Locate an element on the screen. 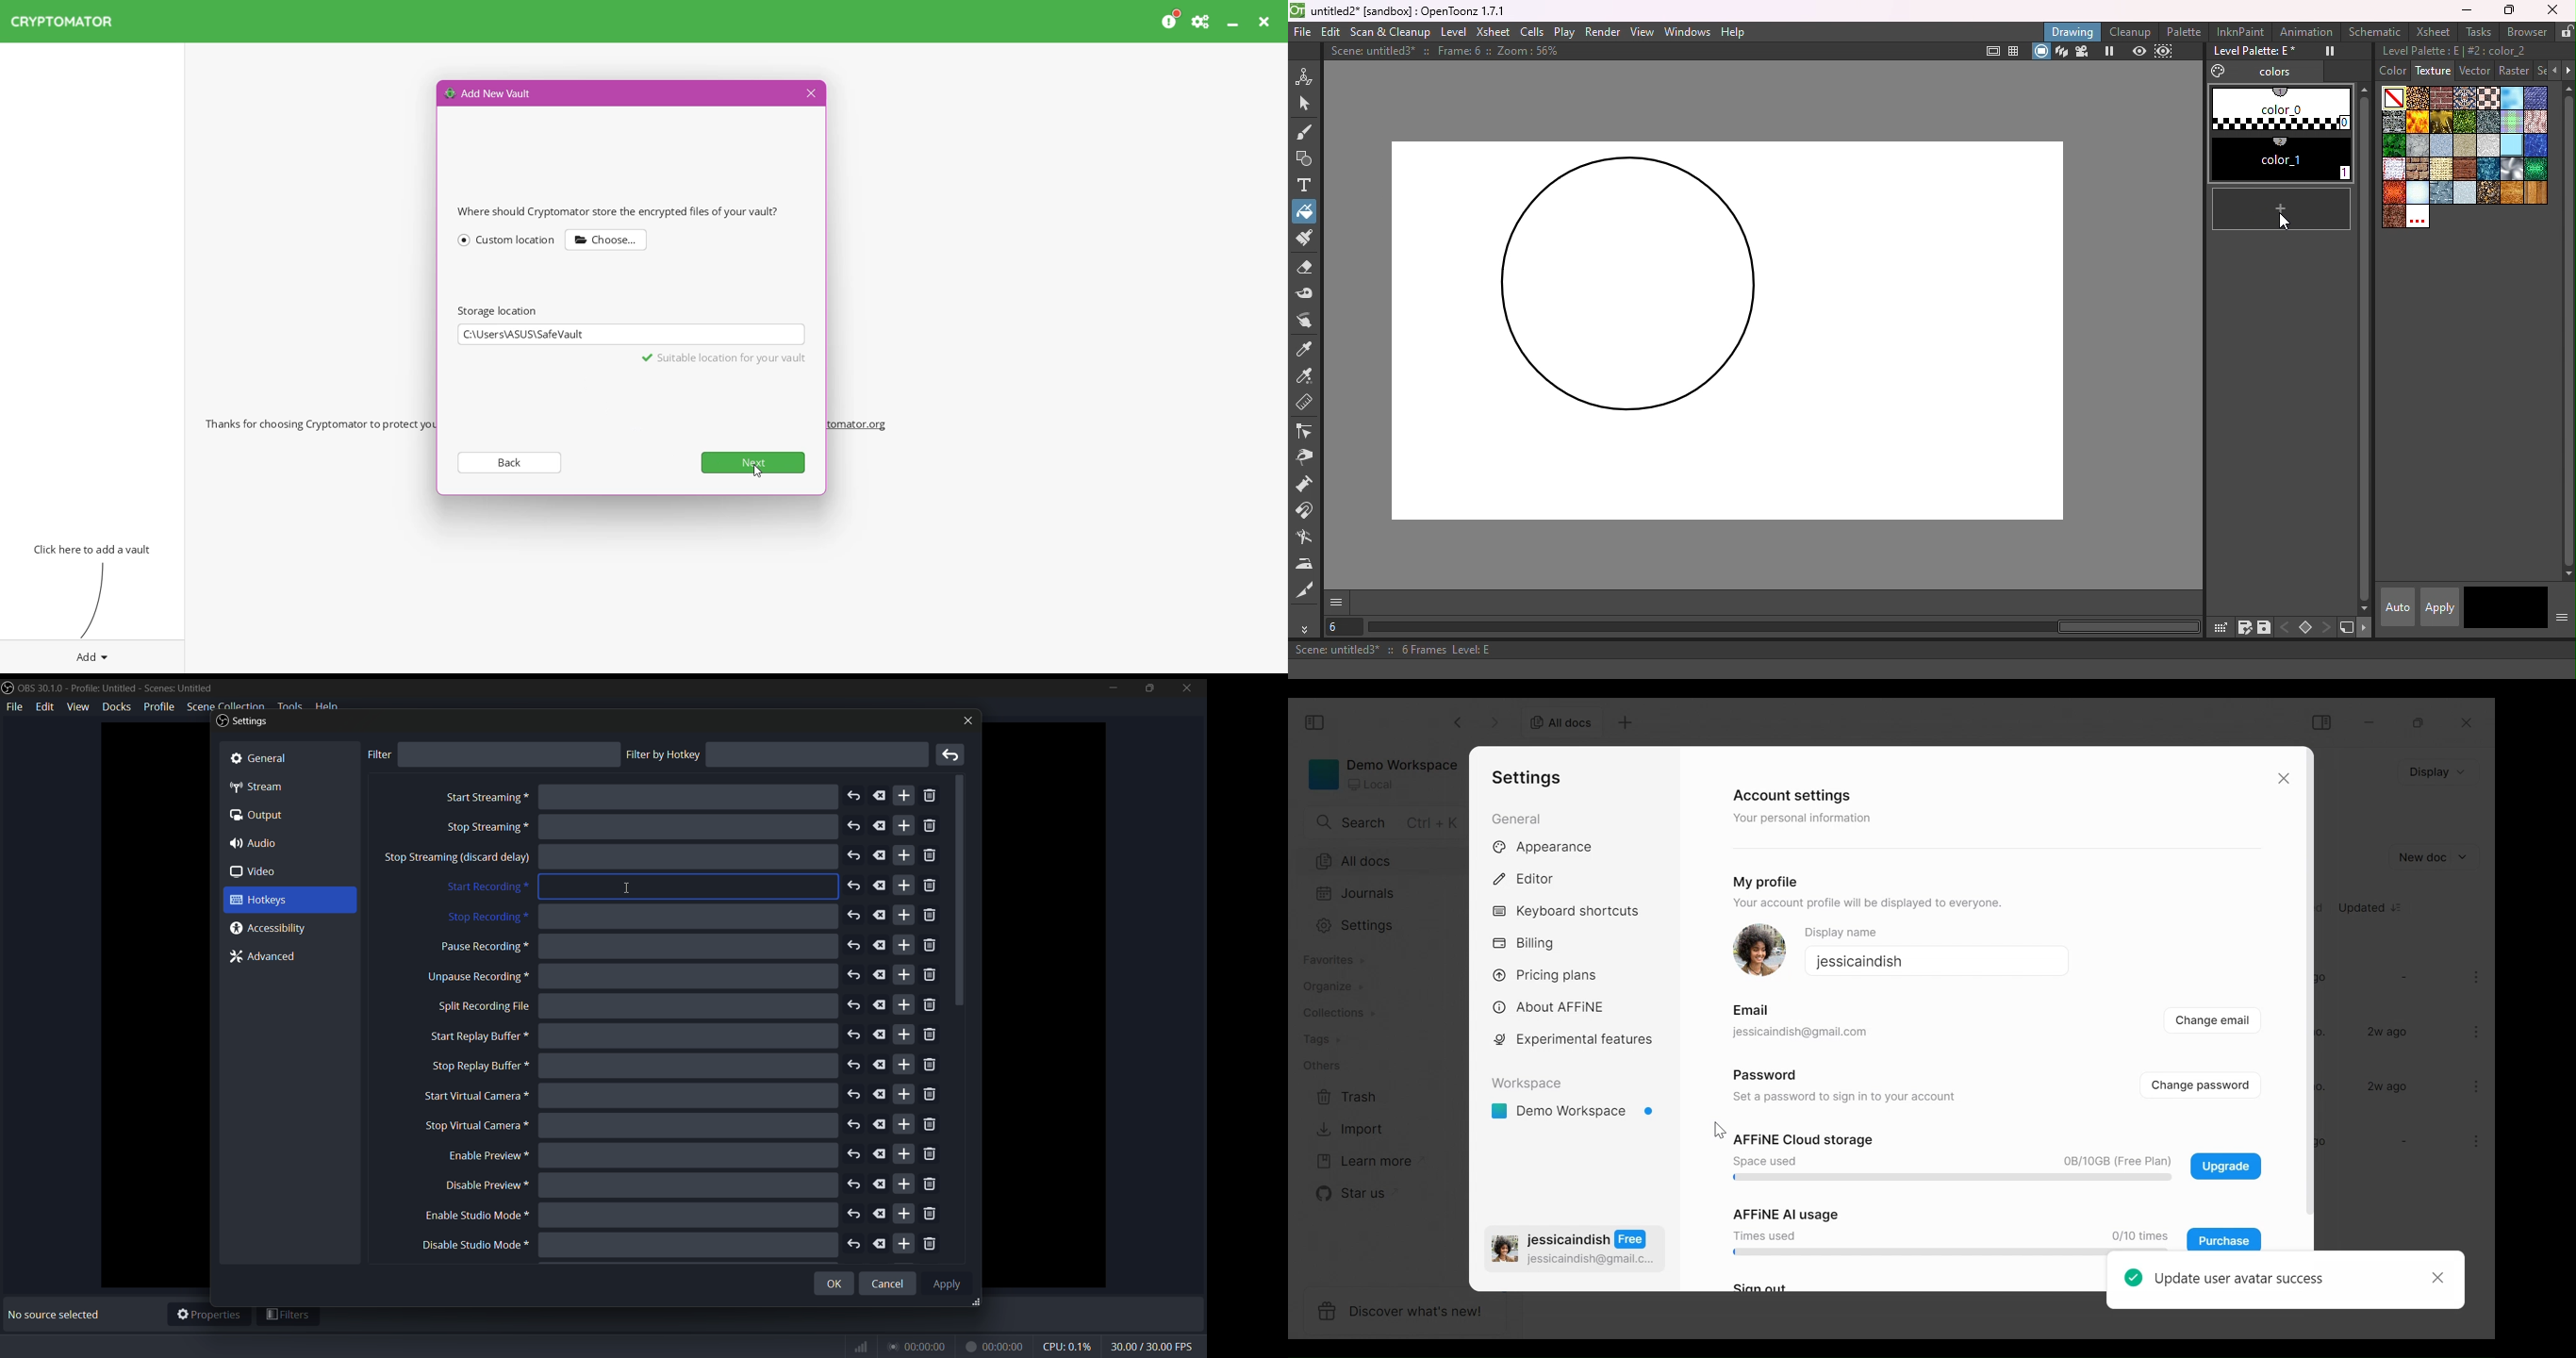 Image resolution: width=2576 pixels, height=1372 pixels. add more is located at coordinates (905, 1184).